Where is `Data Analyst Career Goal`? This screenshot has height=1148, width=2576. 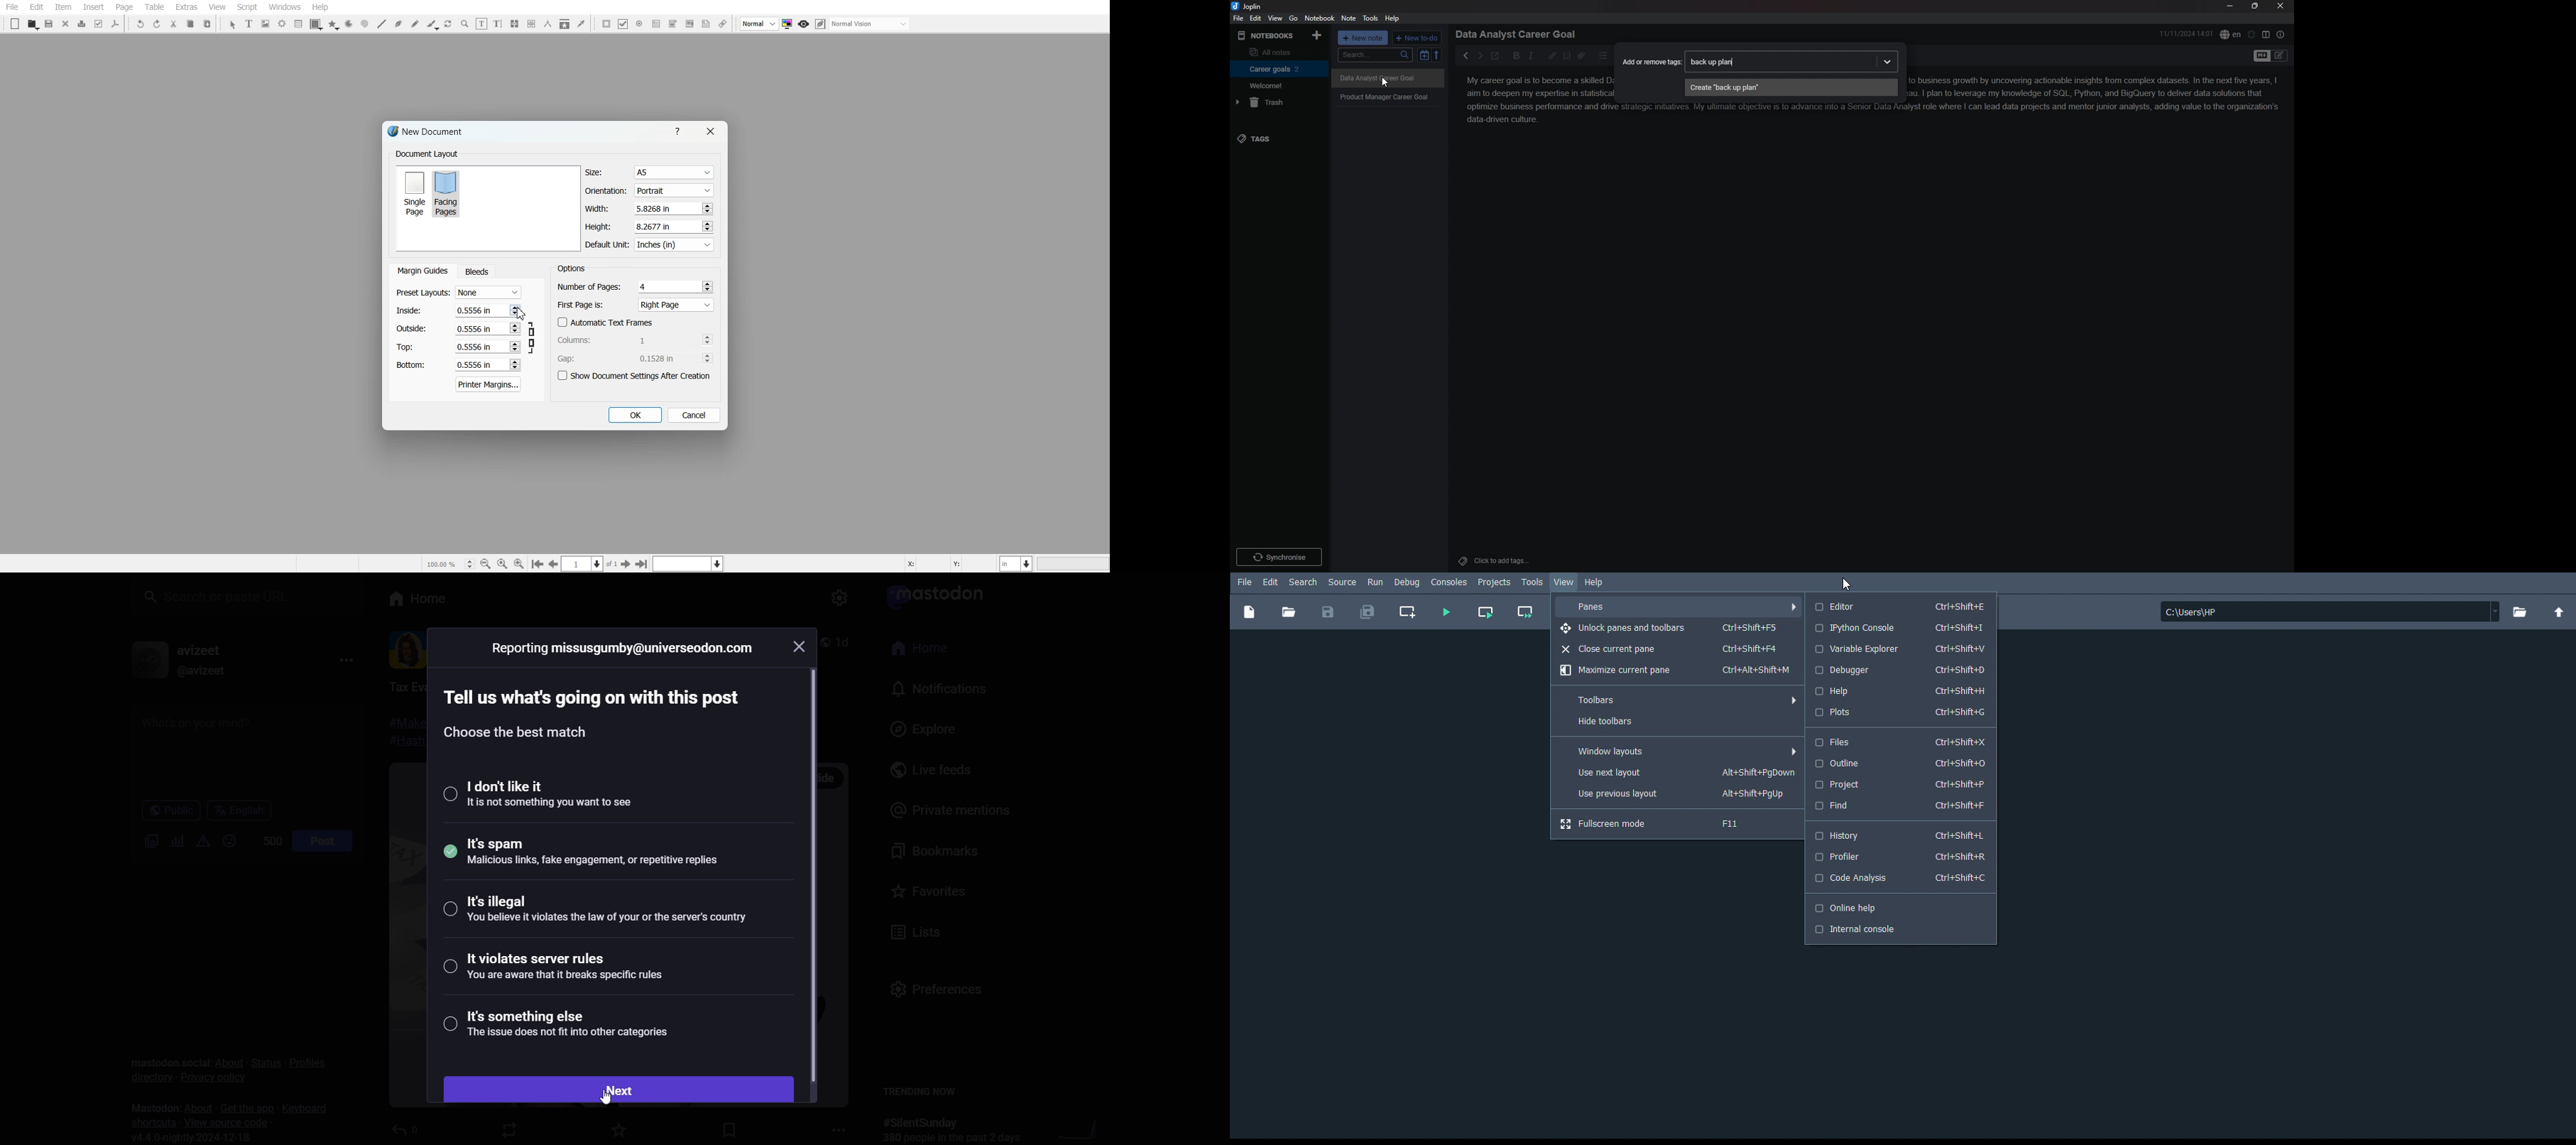 Data Analyst Career Goal is located at coordinates (1387, 79).